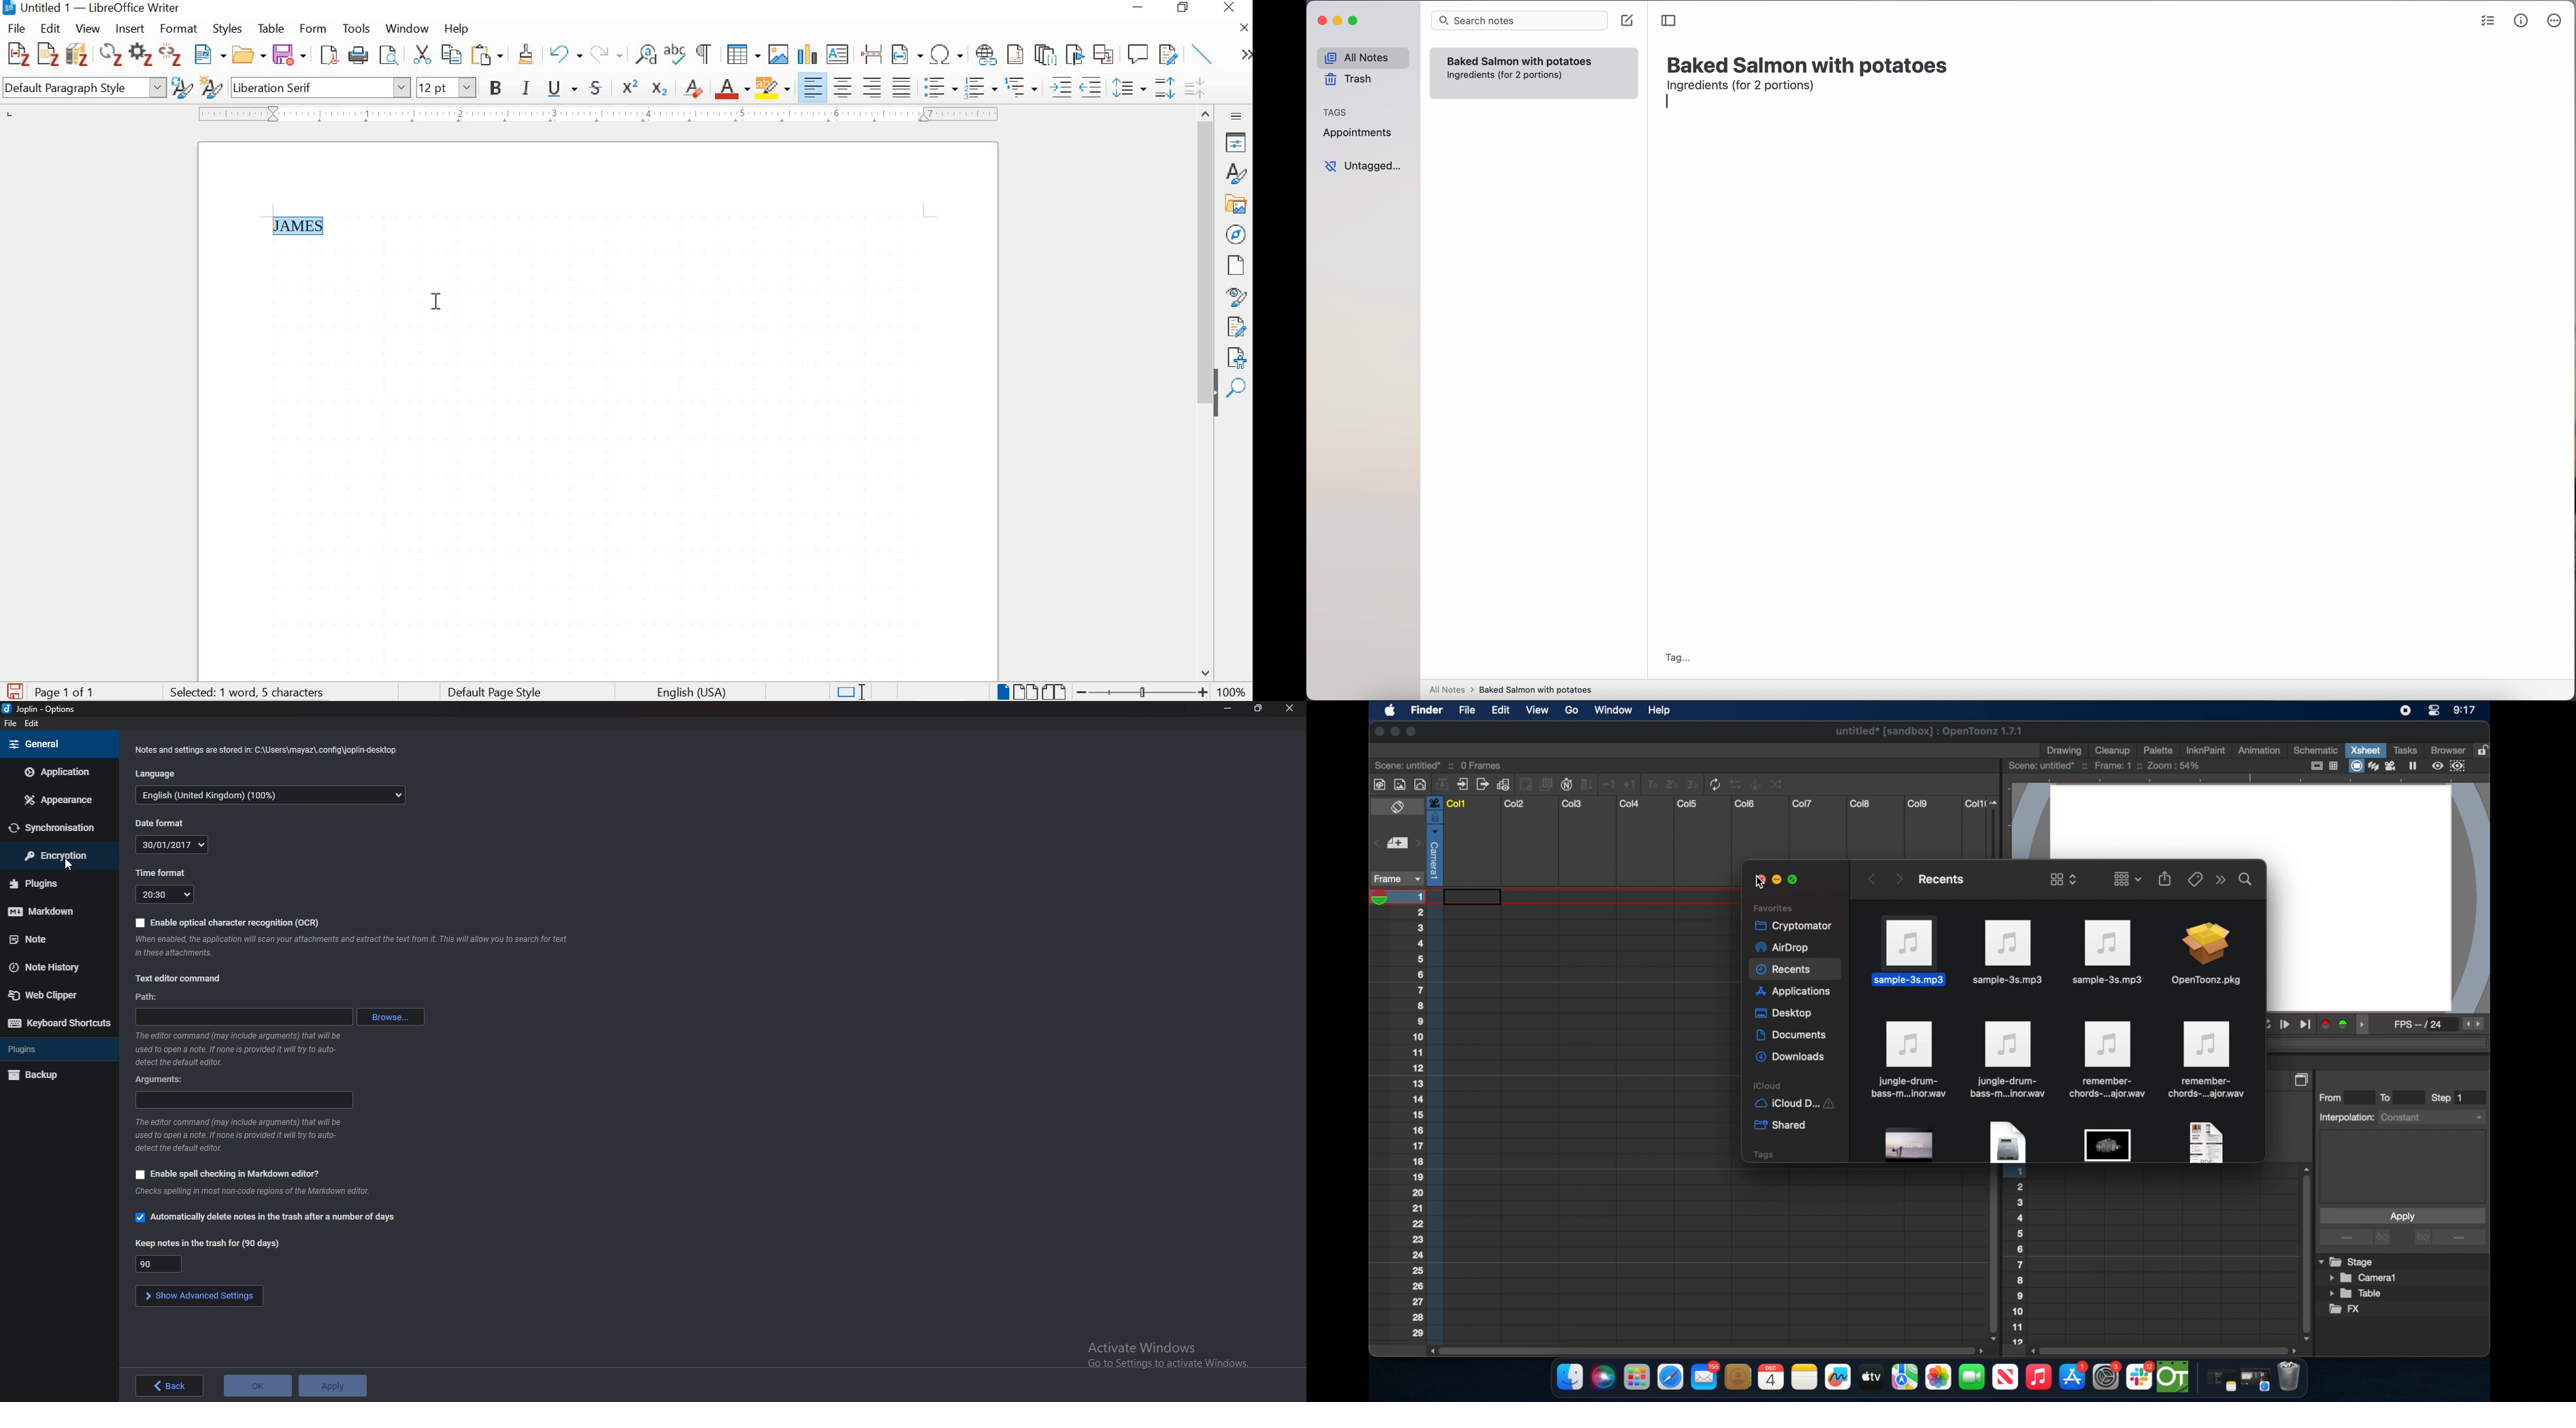  What do you see at coordinates (230, 1173) in the screenshot?
I see `enable spell check` at bounding box center [230, 1173].